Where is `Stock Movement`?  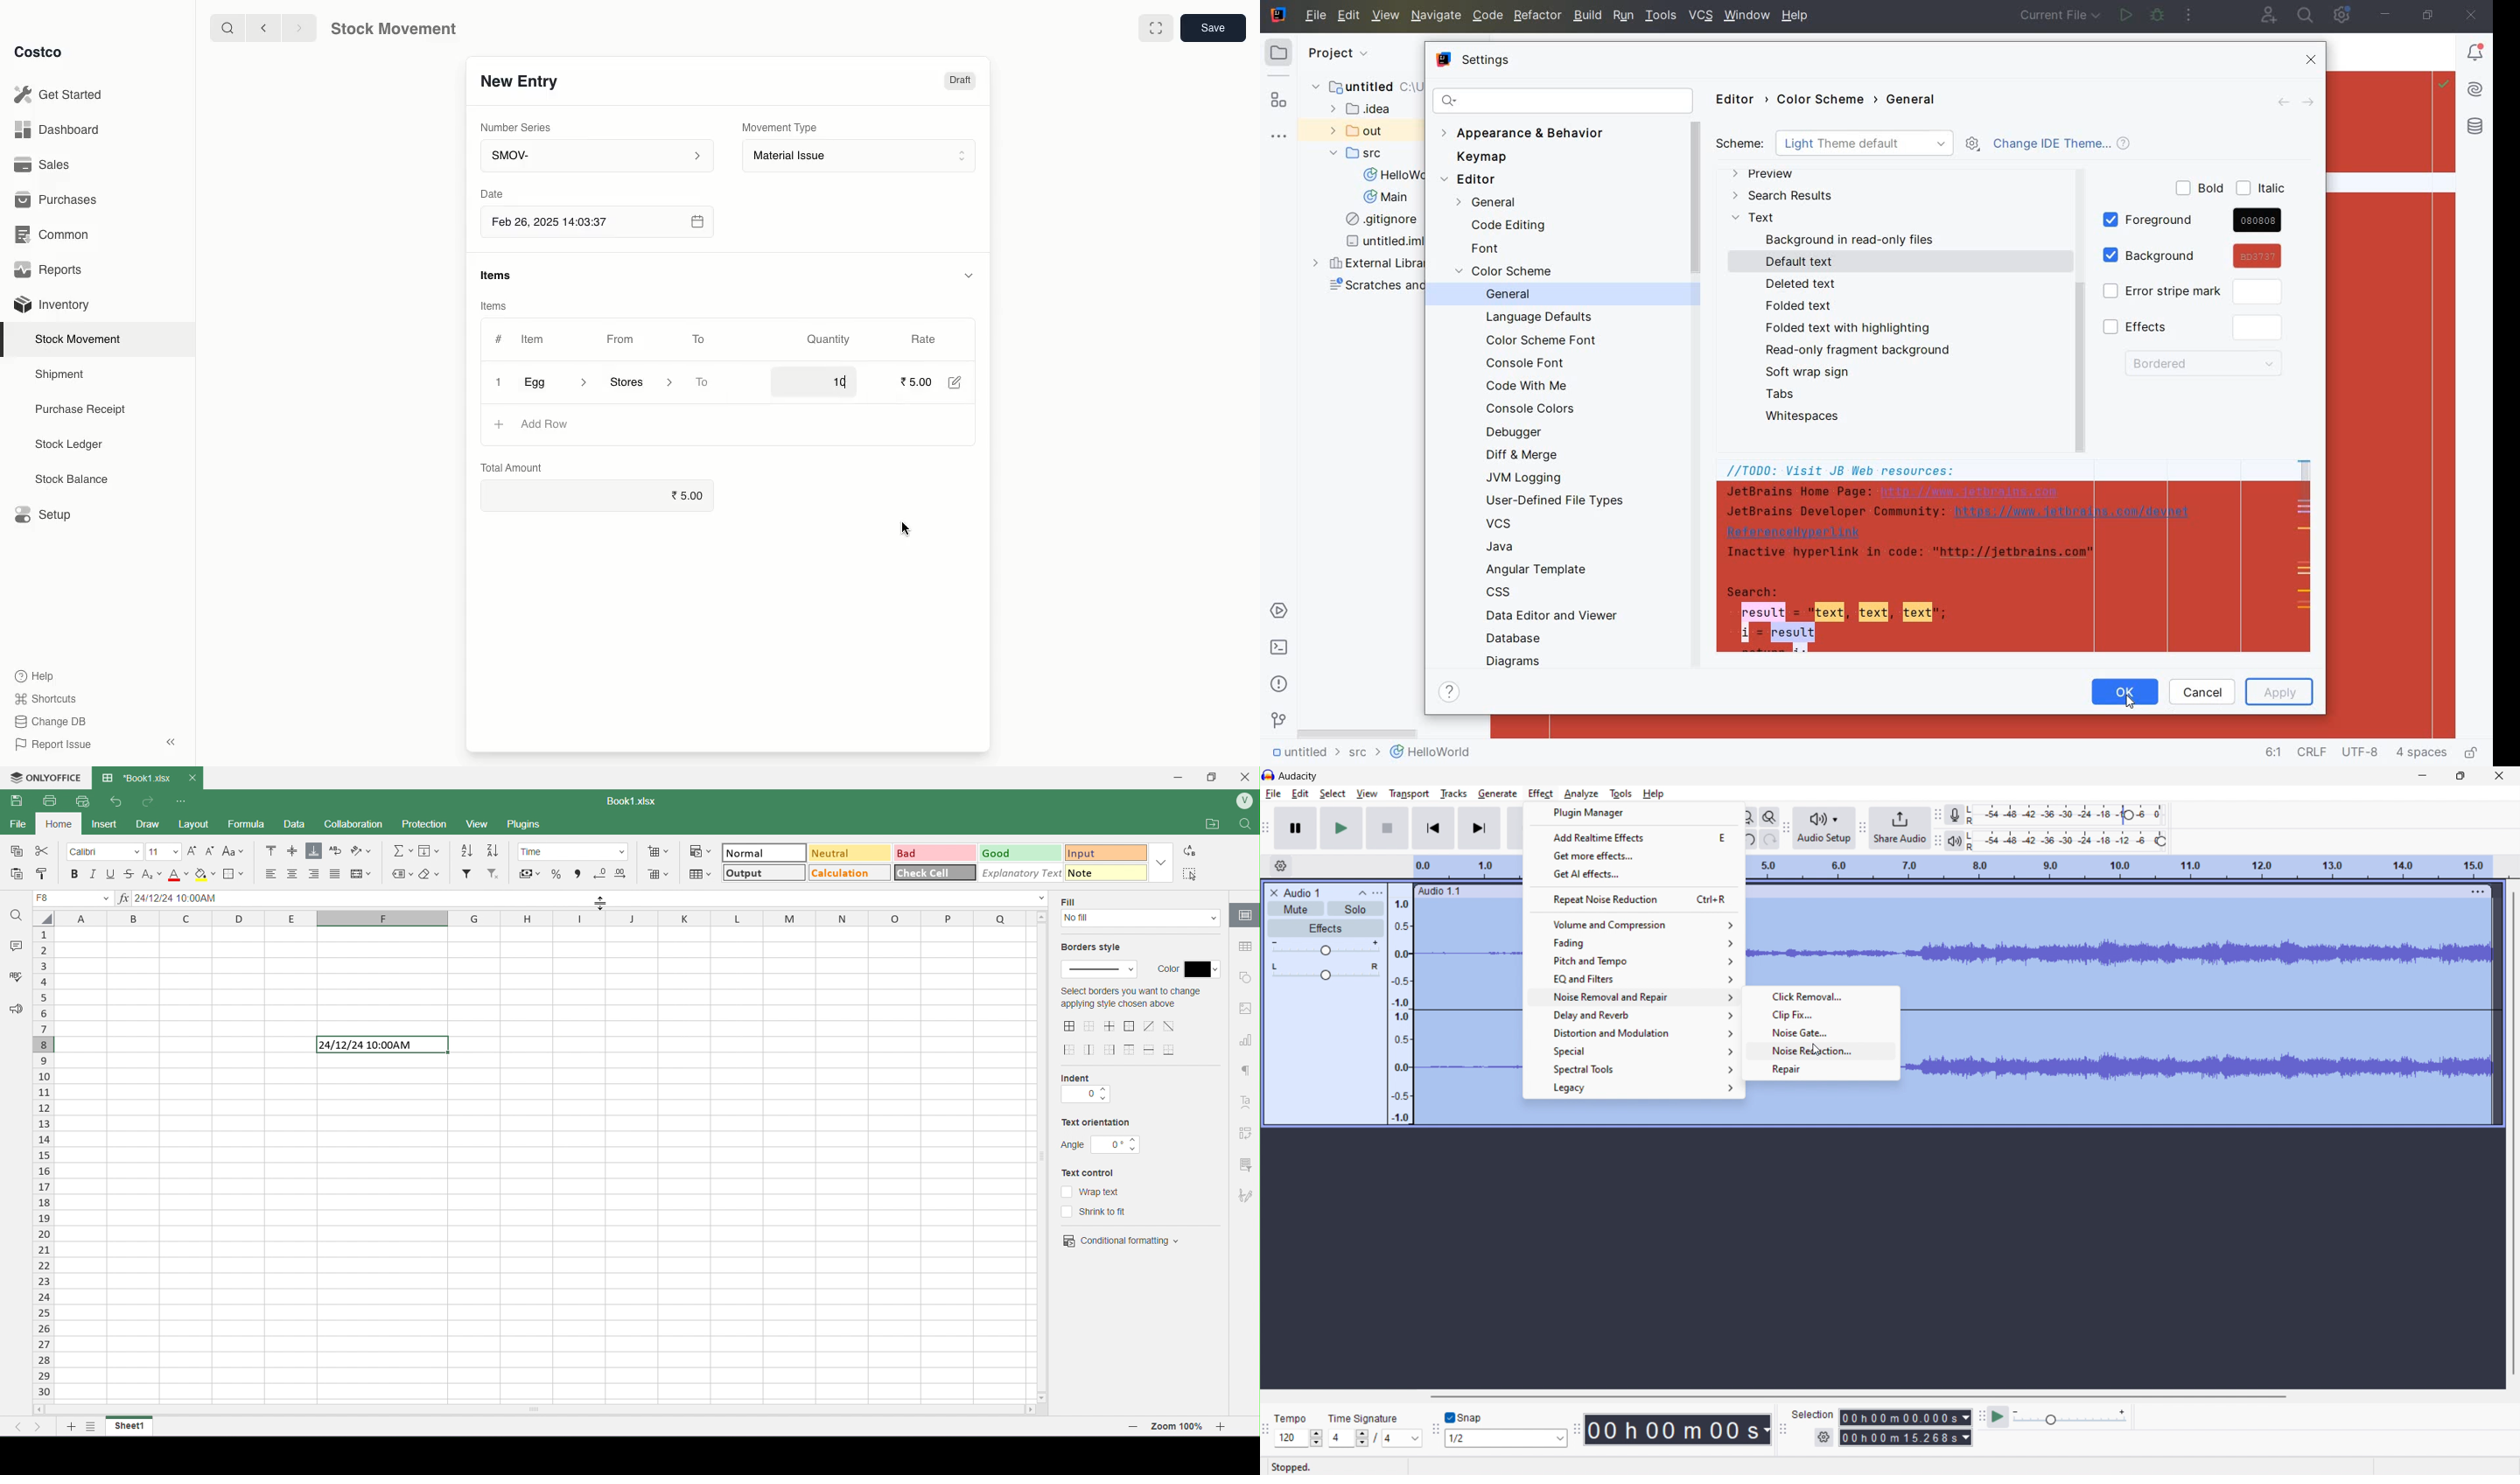
Stock Movement is located at coordinates (390, 29).